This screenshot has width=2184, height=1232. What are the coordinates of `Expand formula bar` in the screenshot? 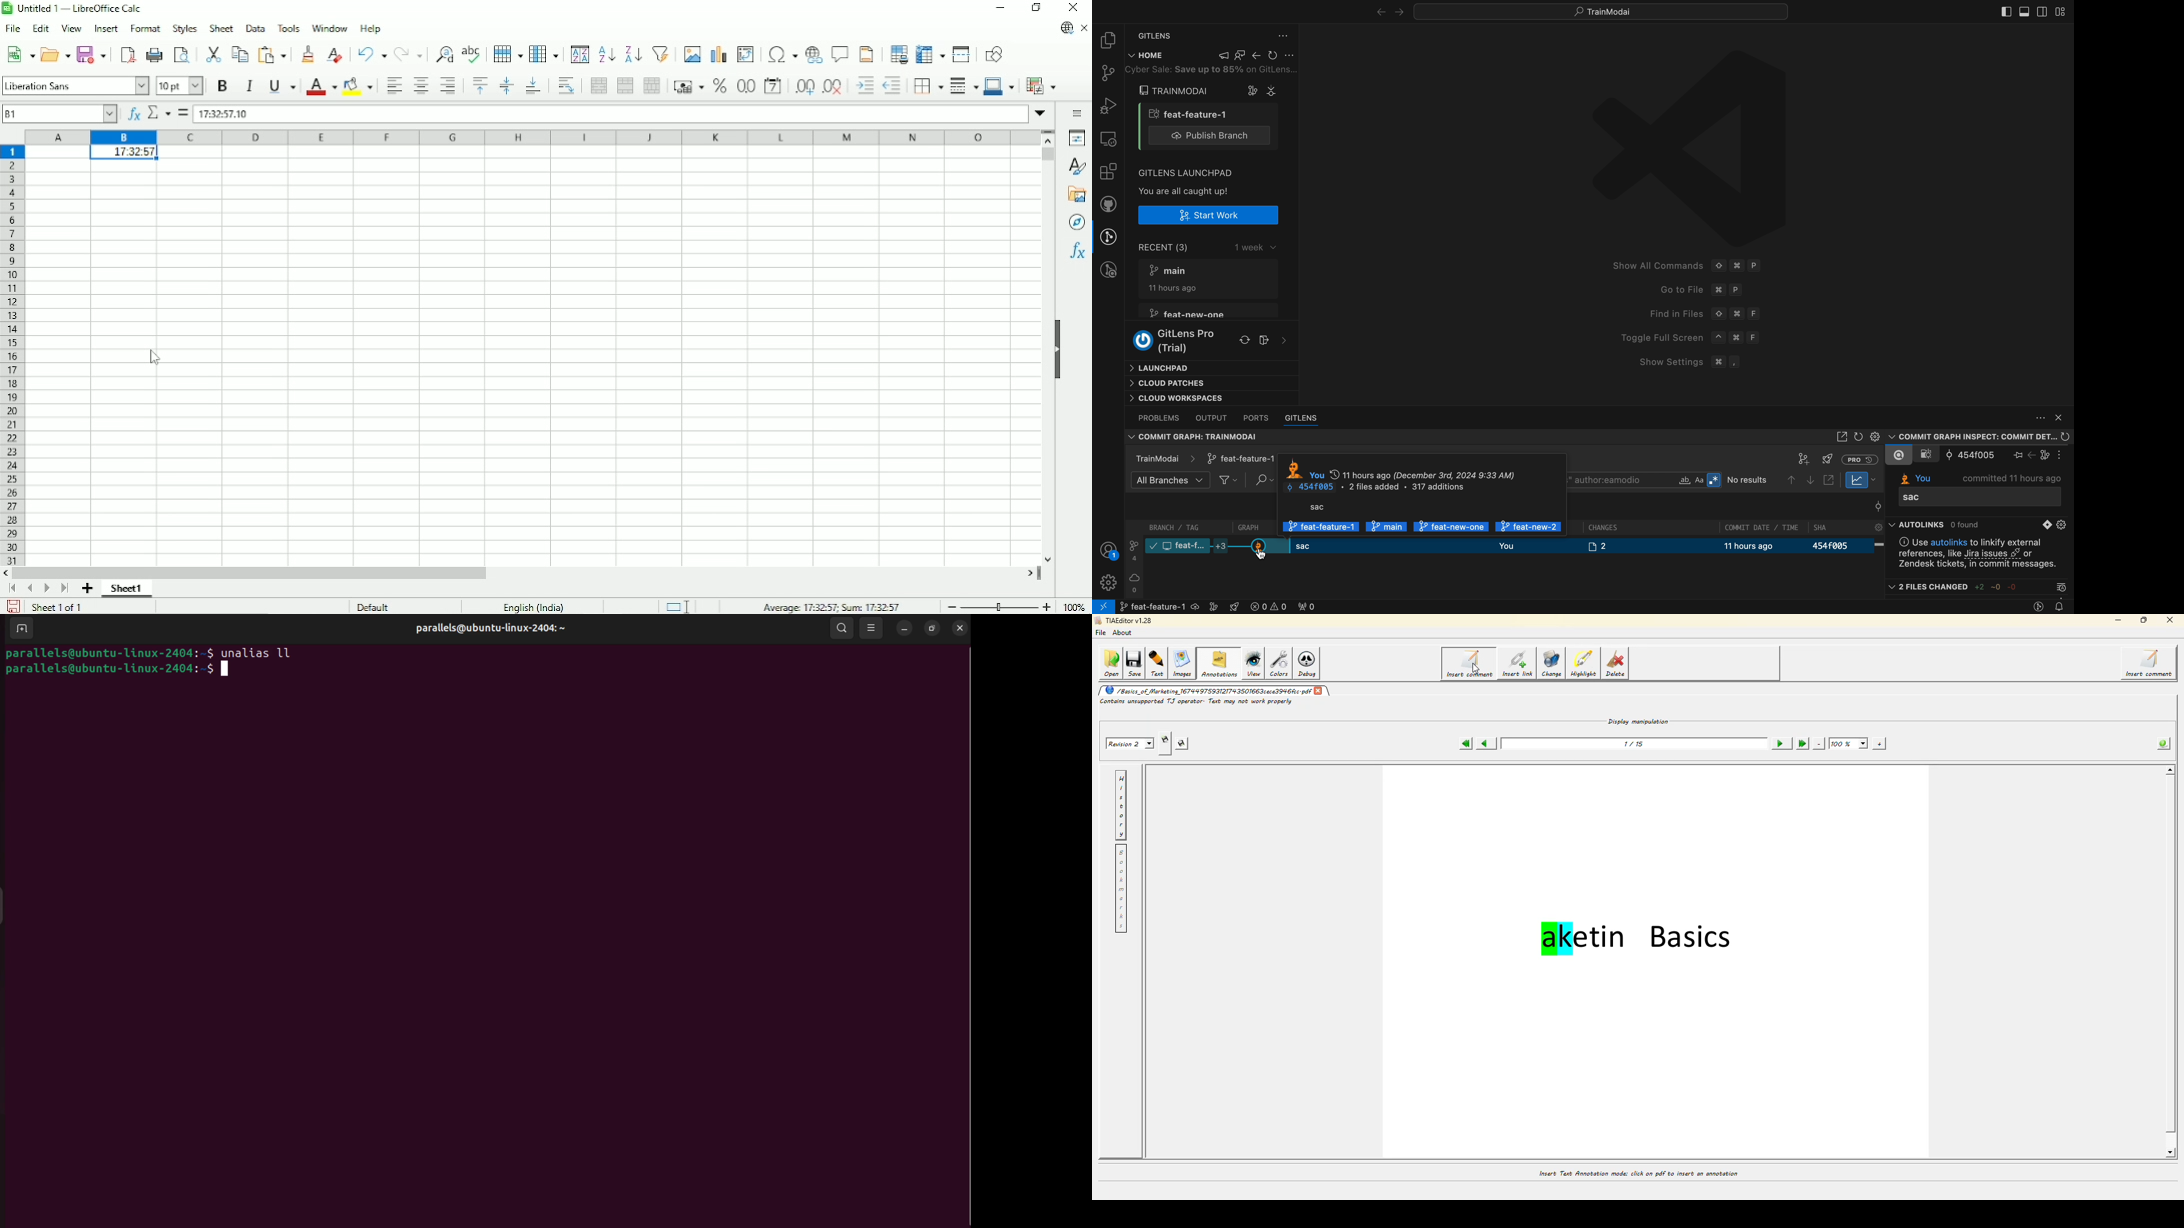 It's located at (1040, 114).